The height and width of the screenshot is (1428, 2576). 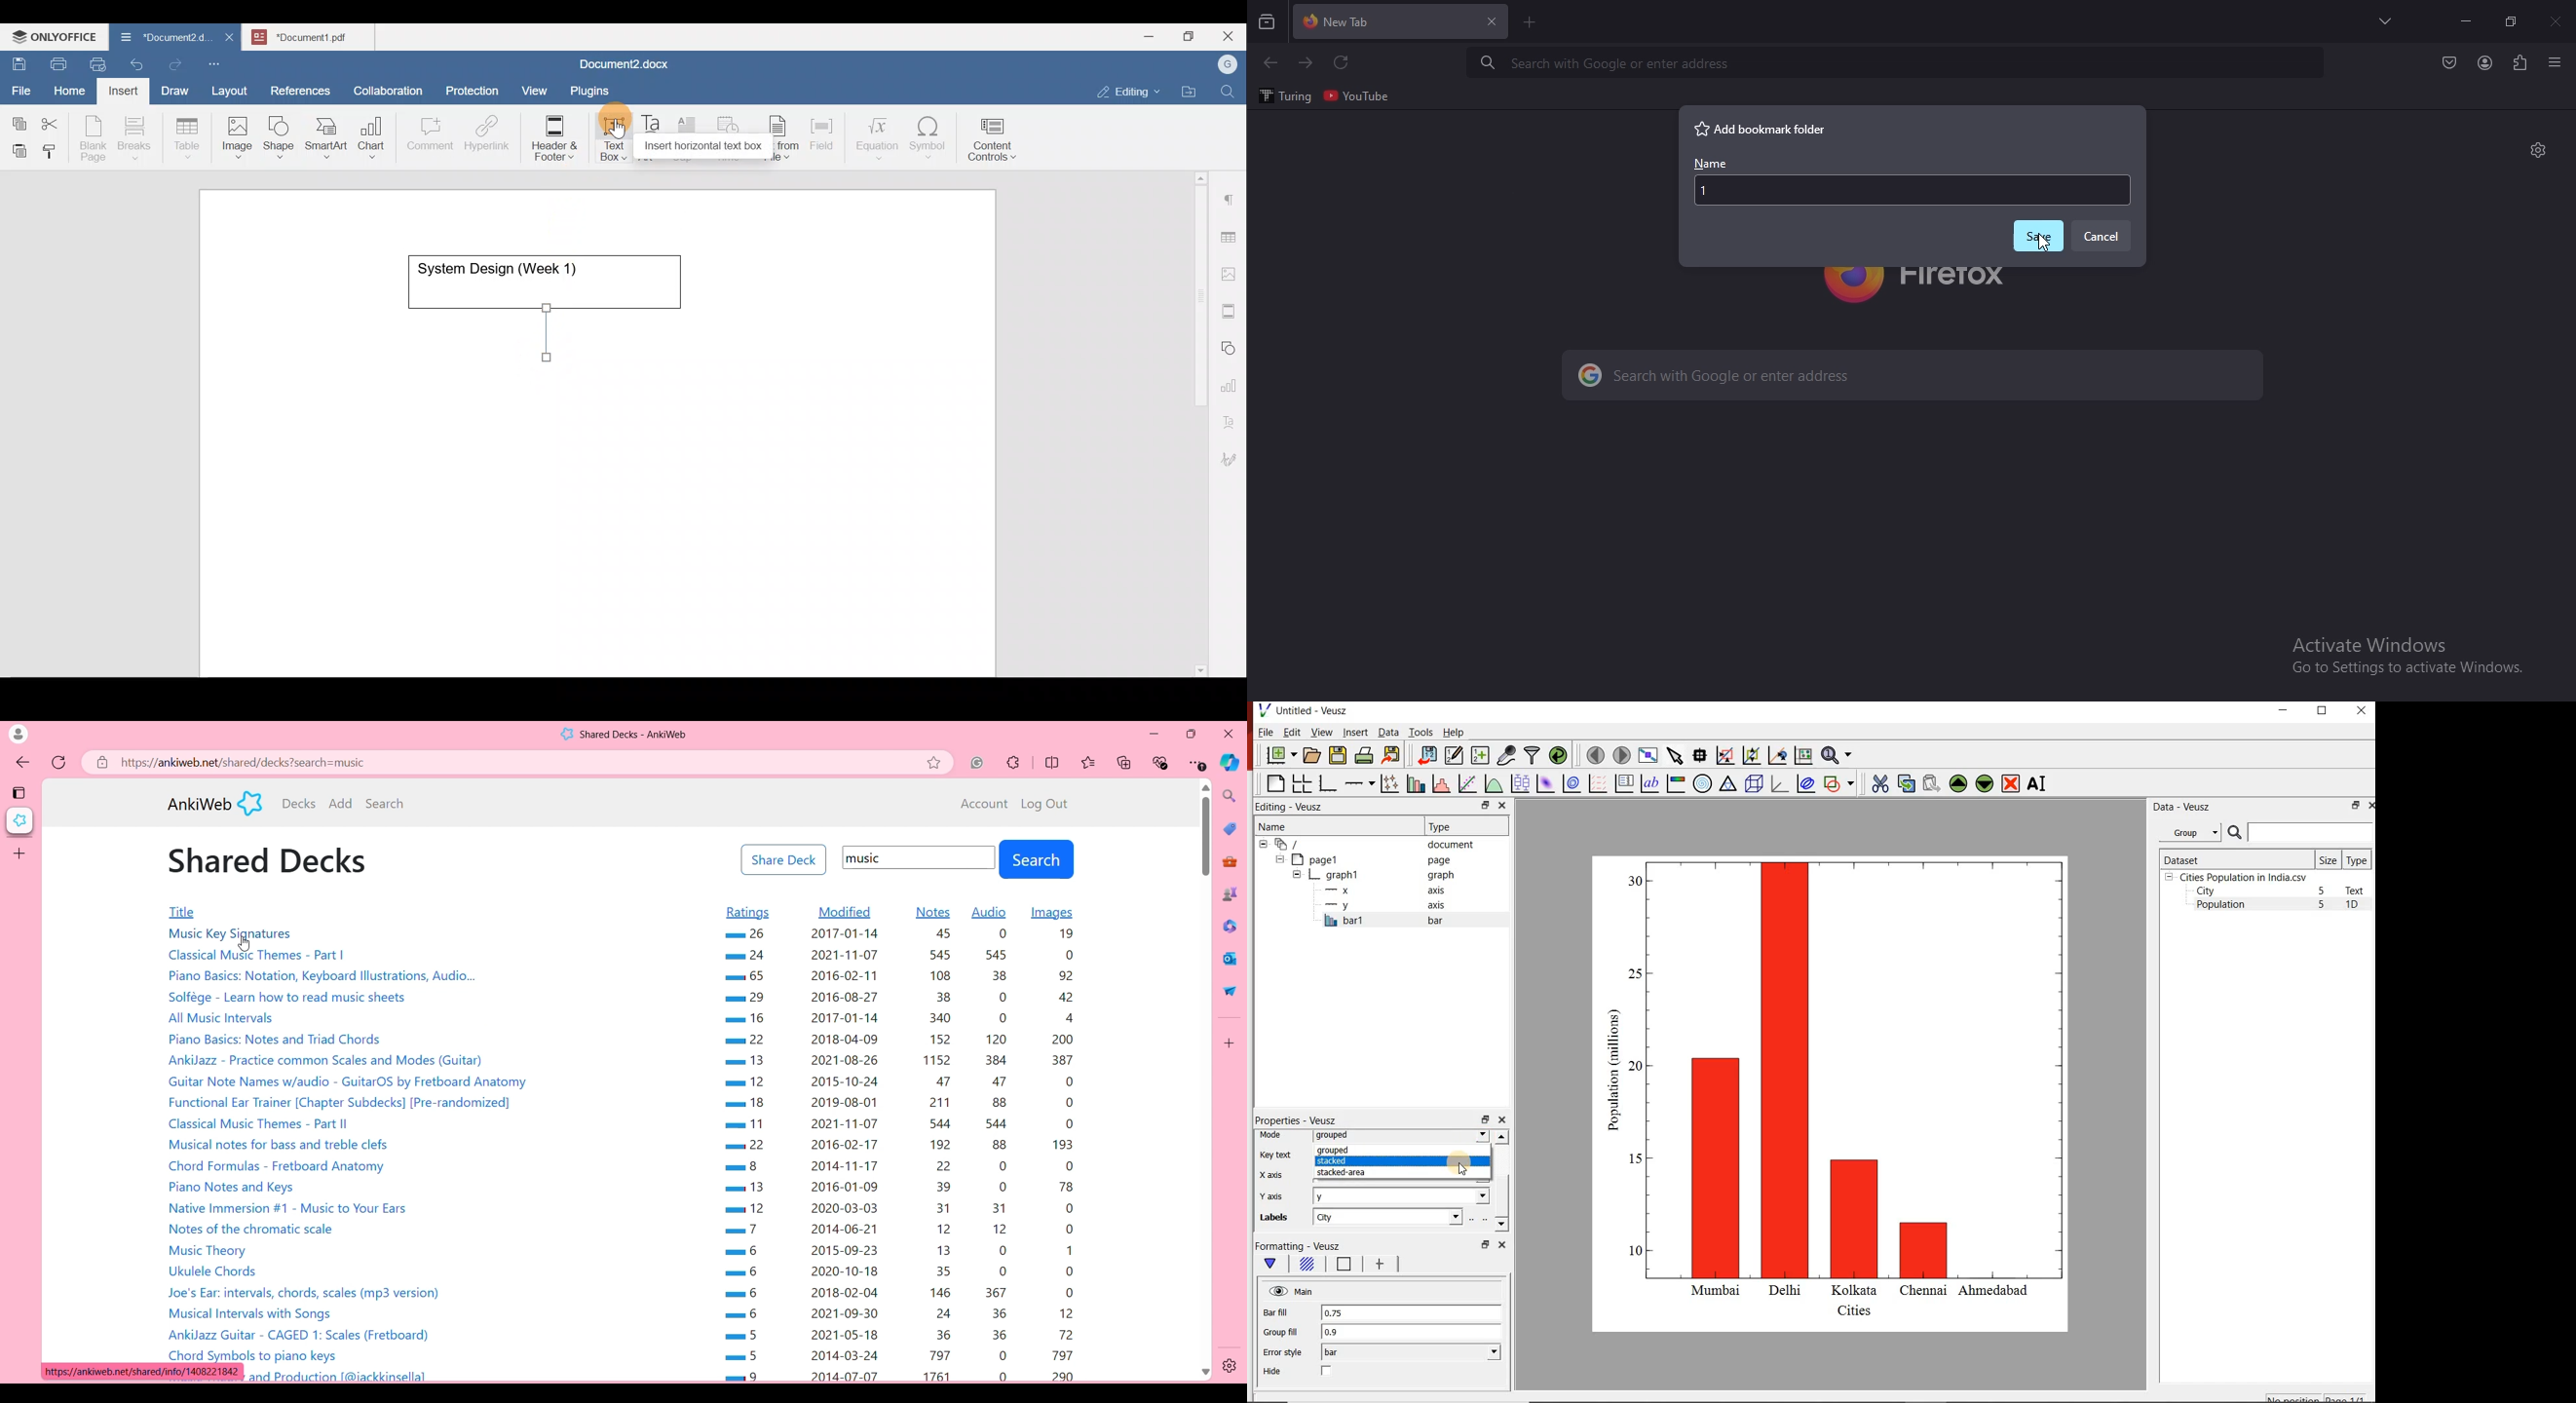 I want to click on click to recenter graph axes, so click(x=1777, y=756).